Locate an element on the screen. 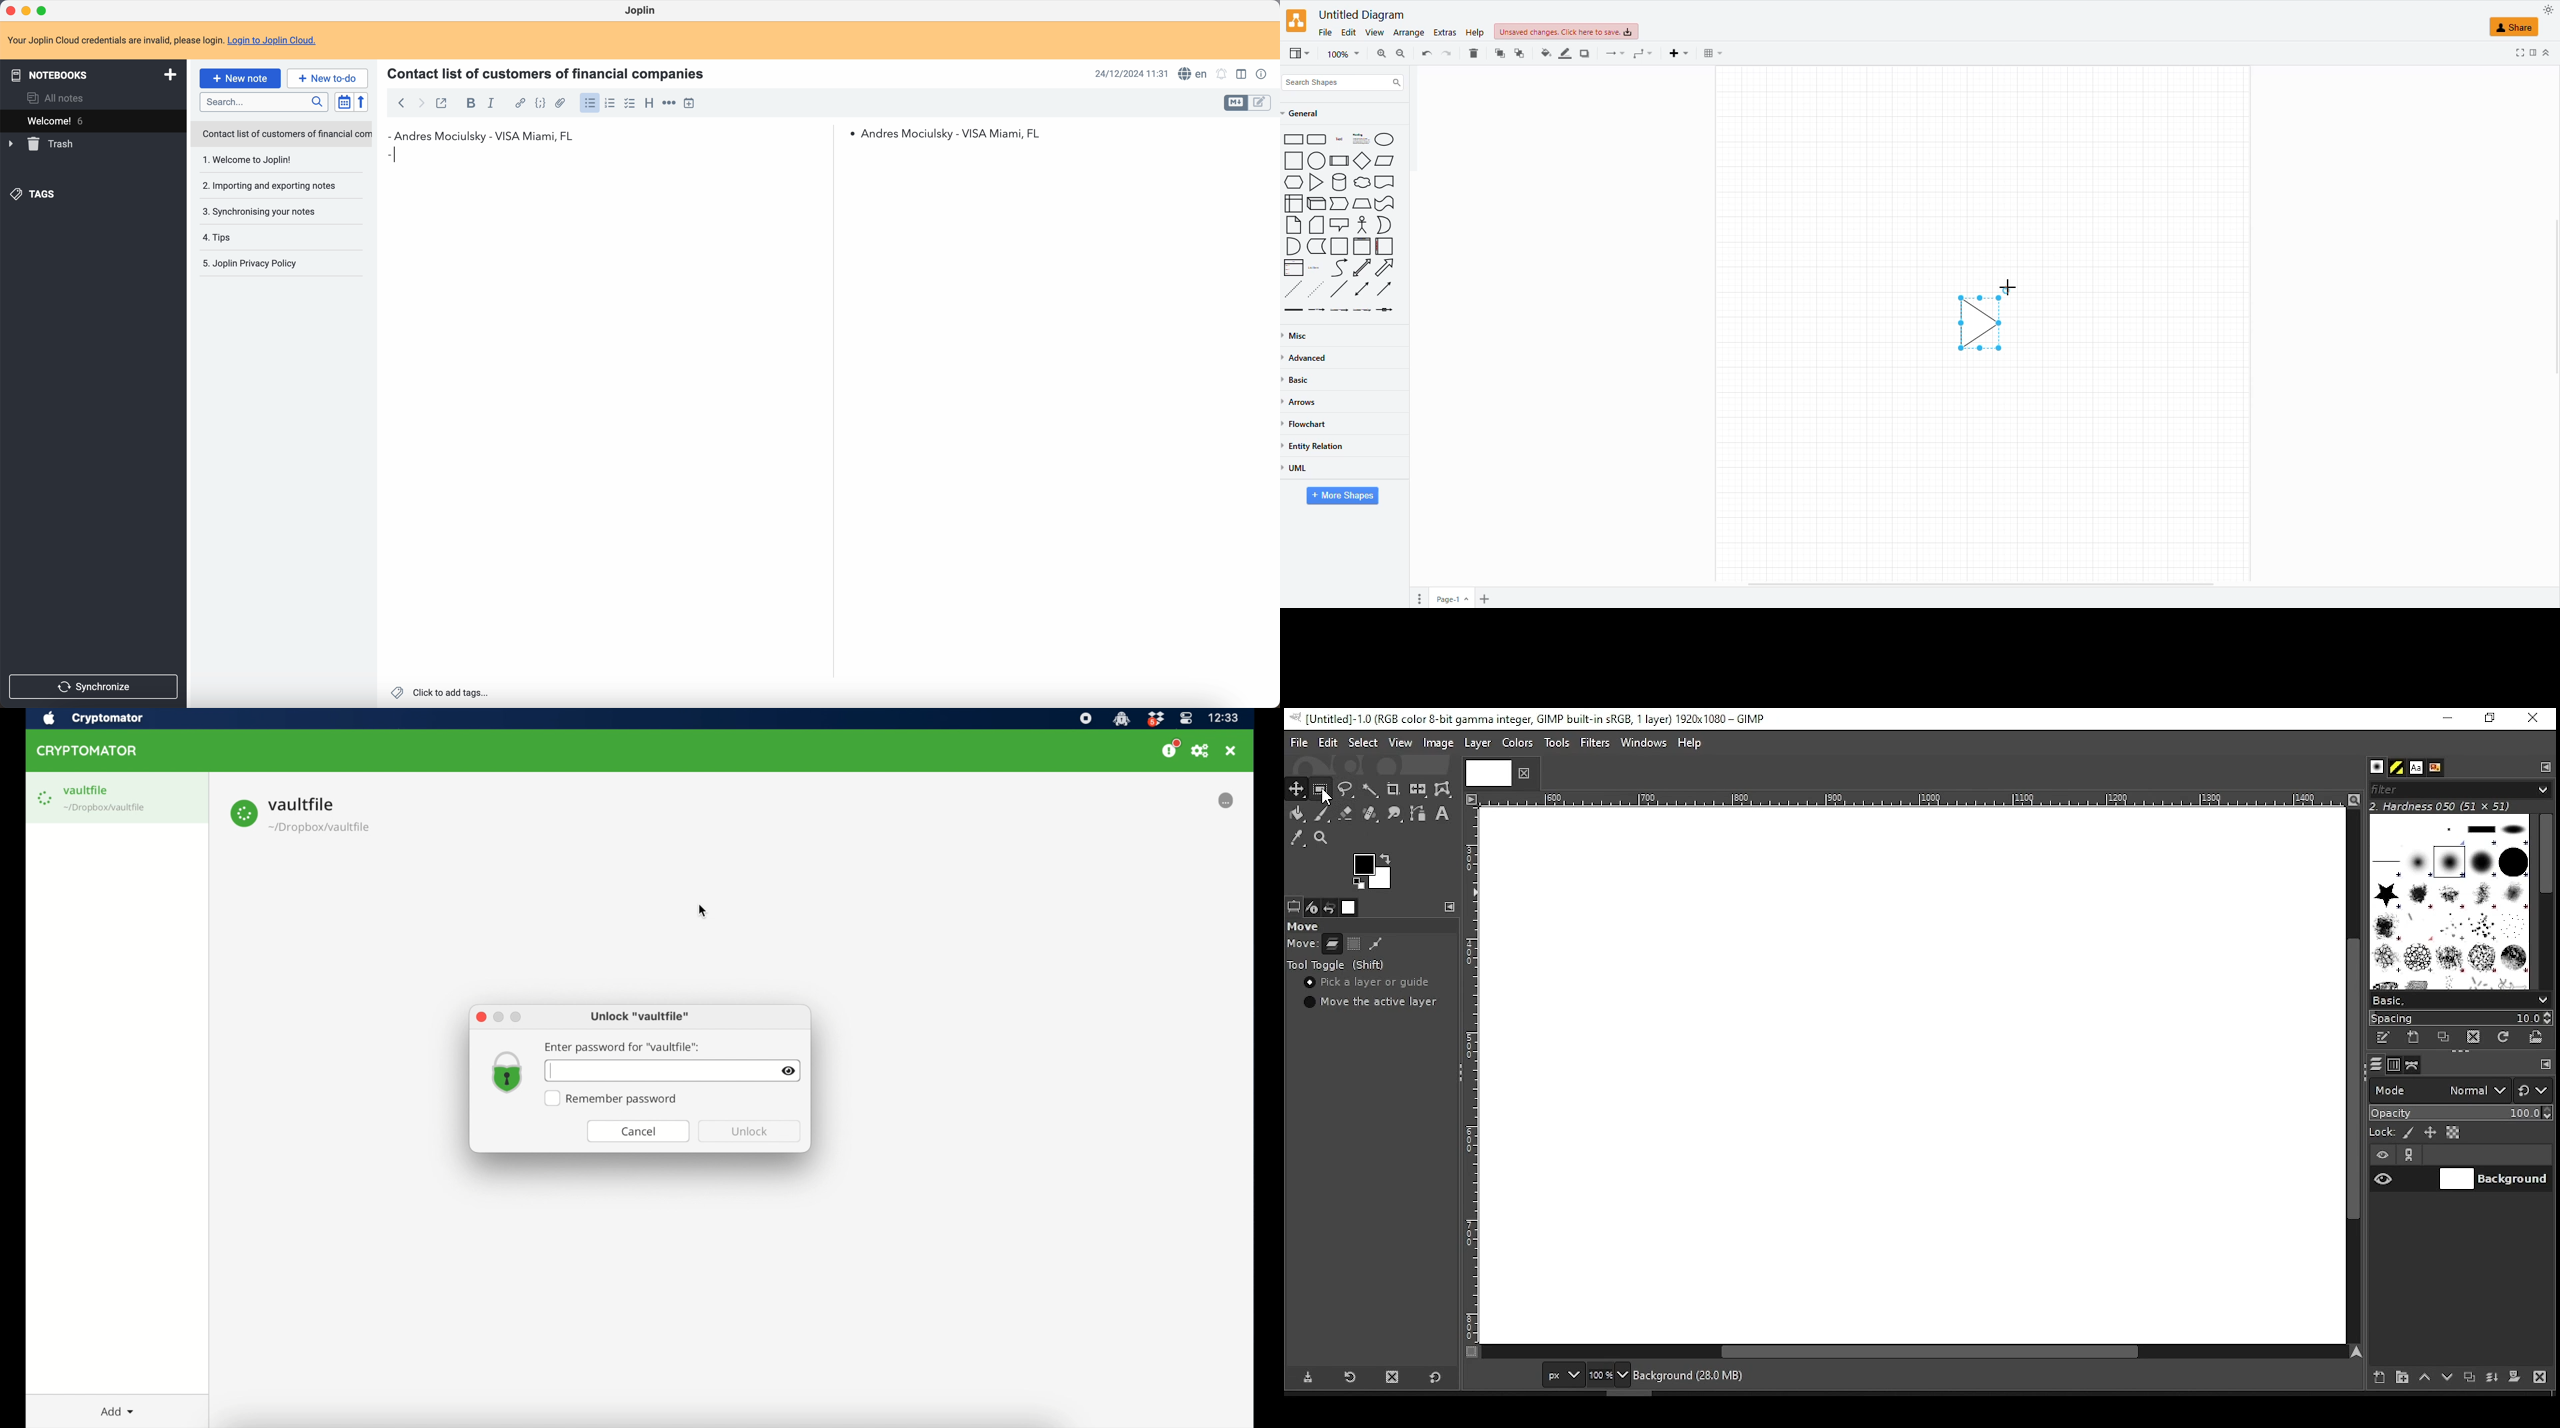 This screenshot has width=2576, height=1428. note is located at coordinates (162, 38).